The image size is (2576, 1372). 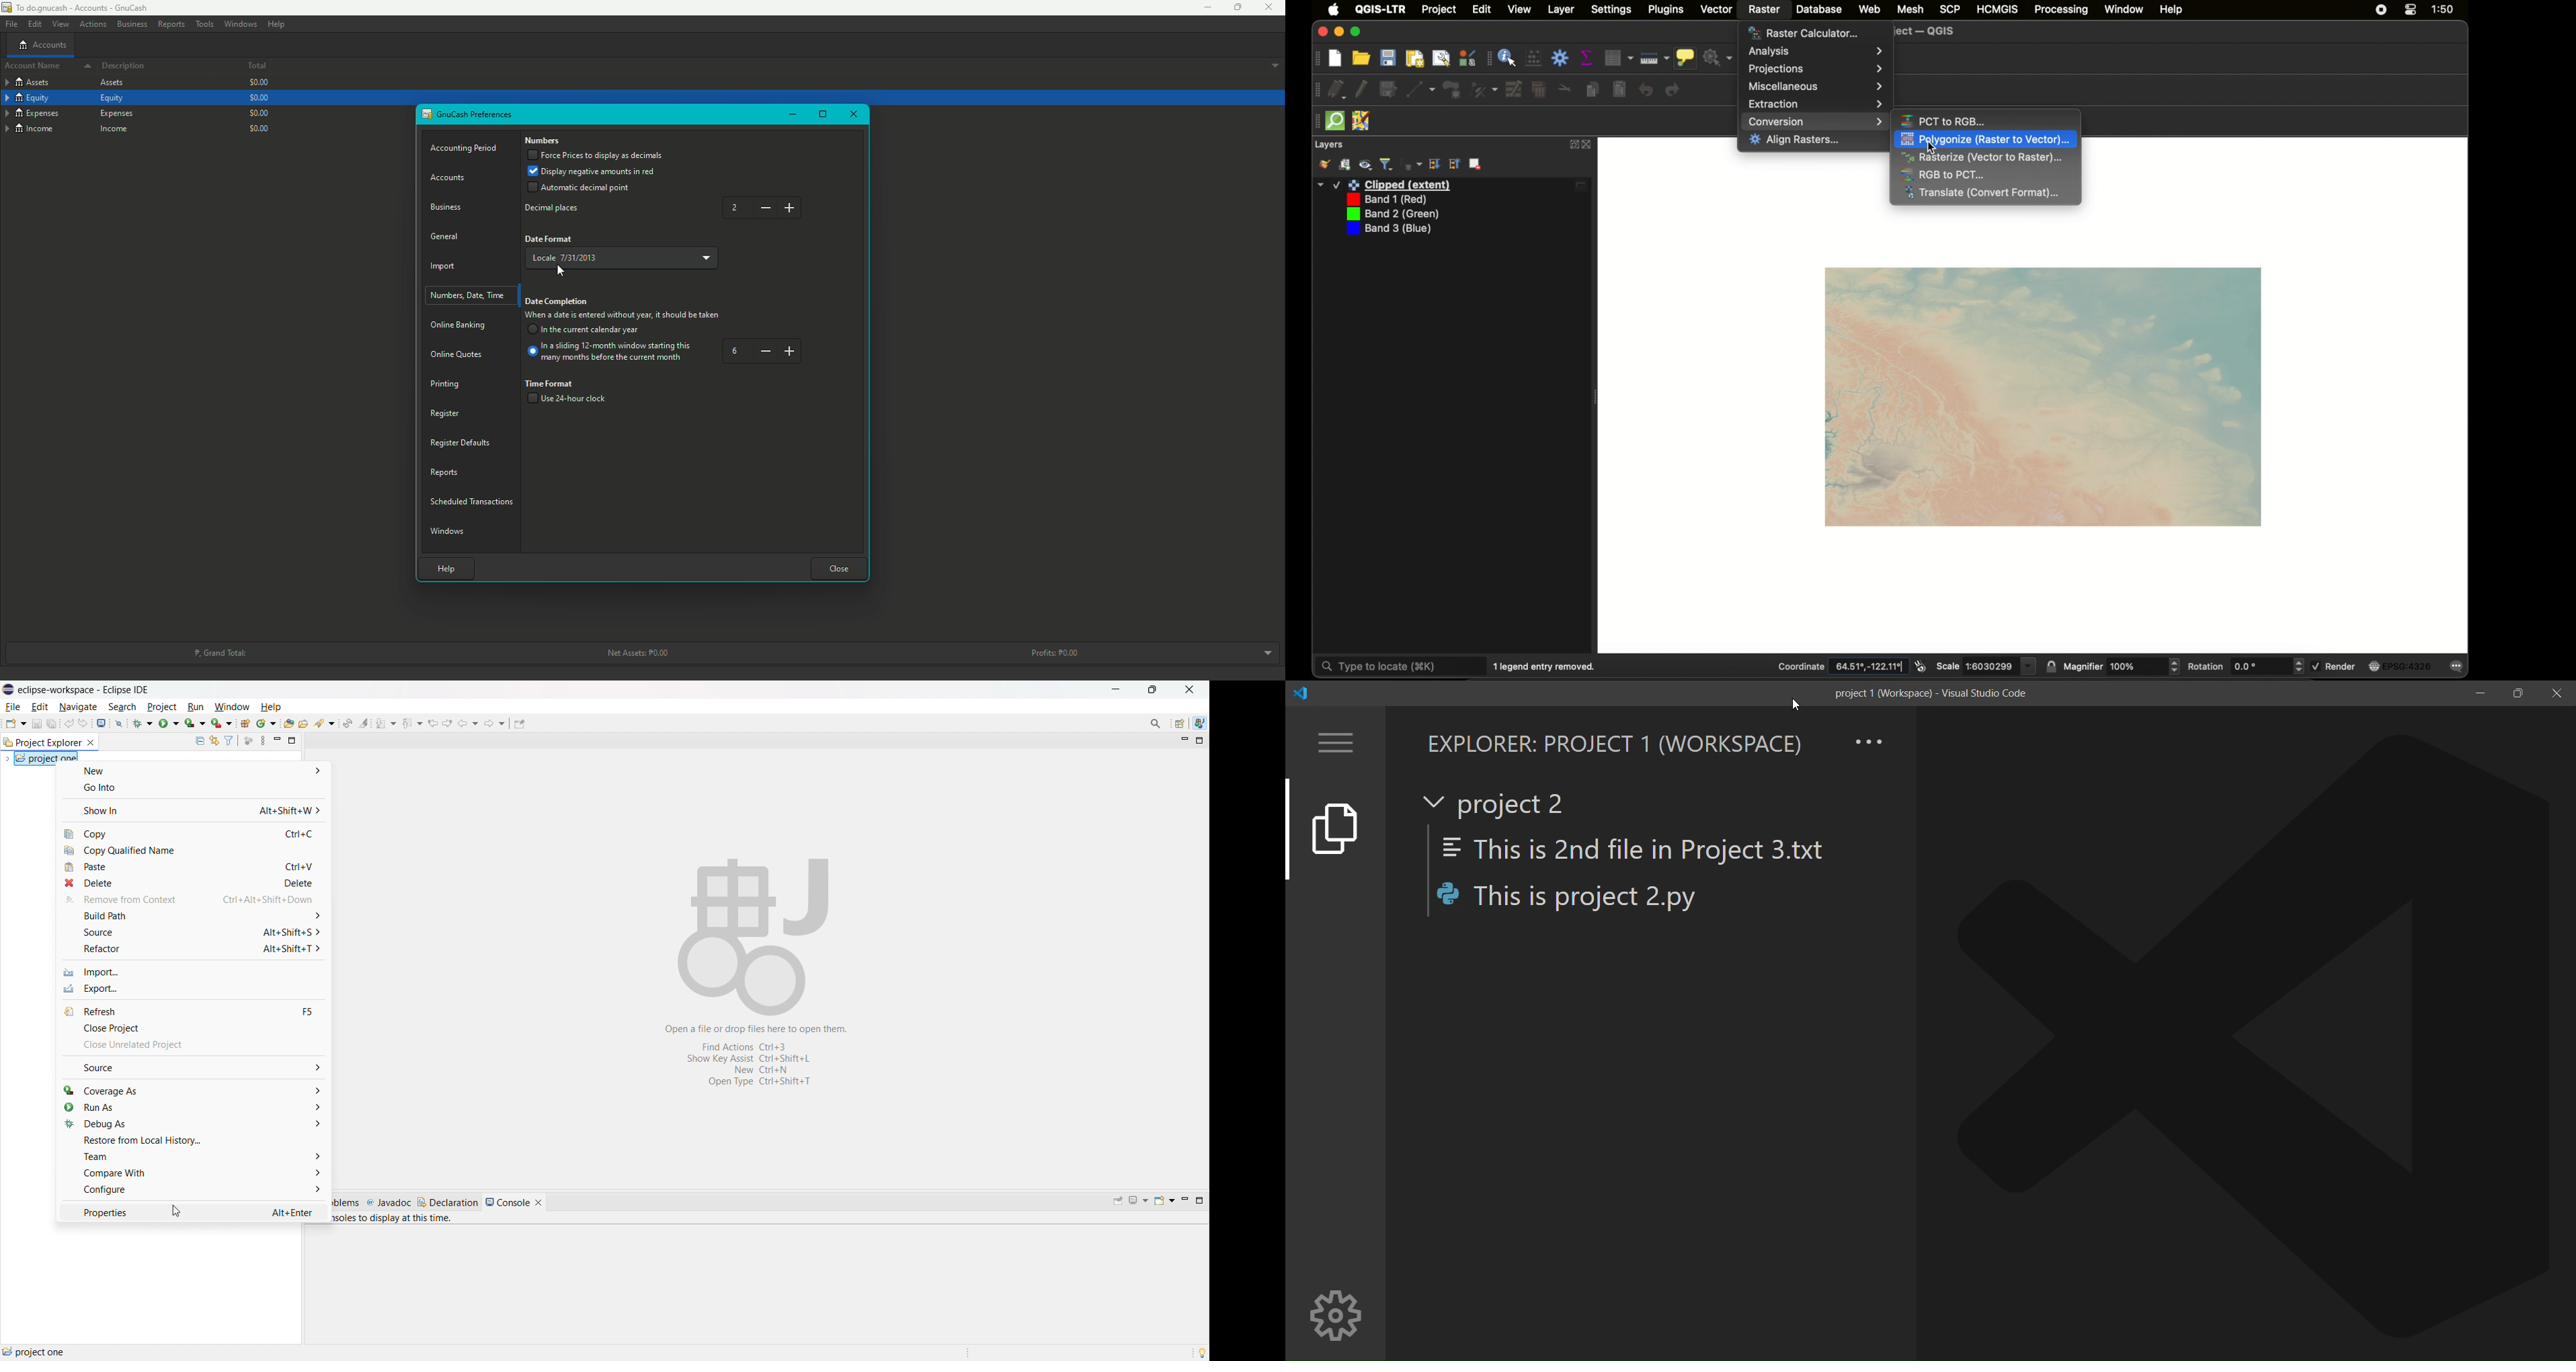 I want to click on declaration, so click(x=448, y=1202).